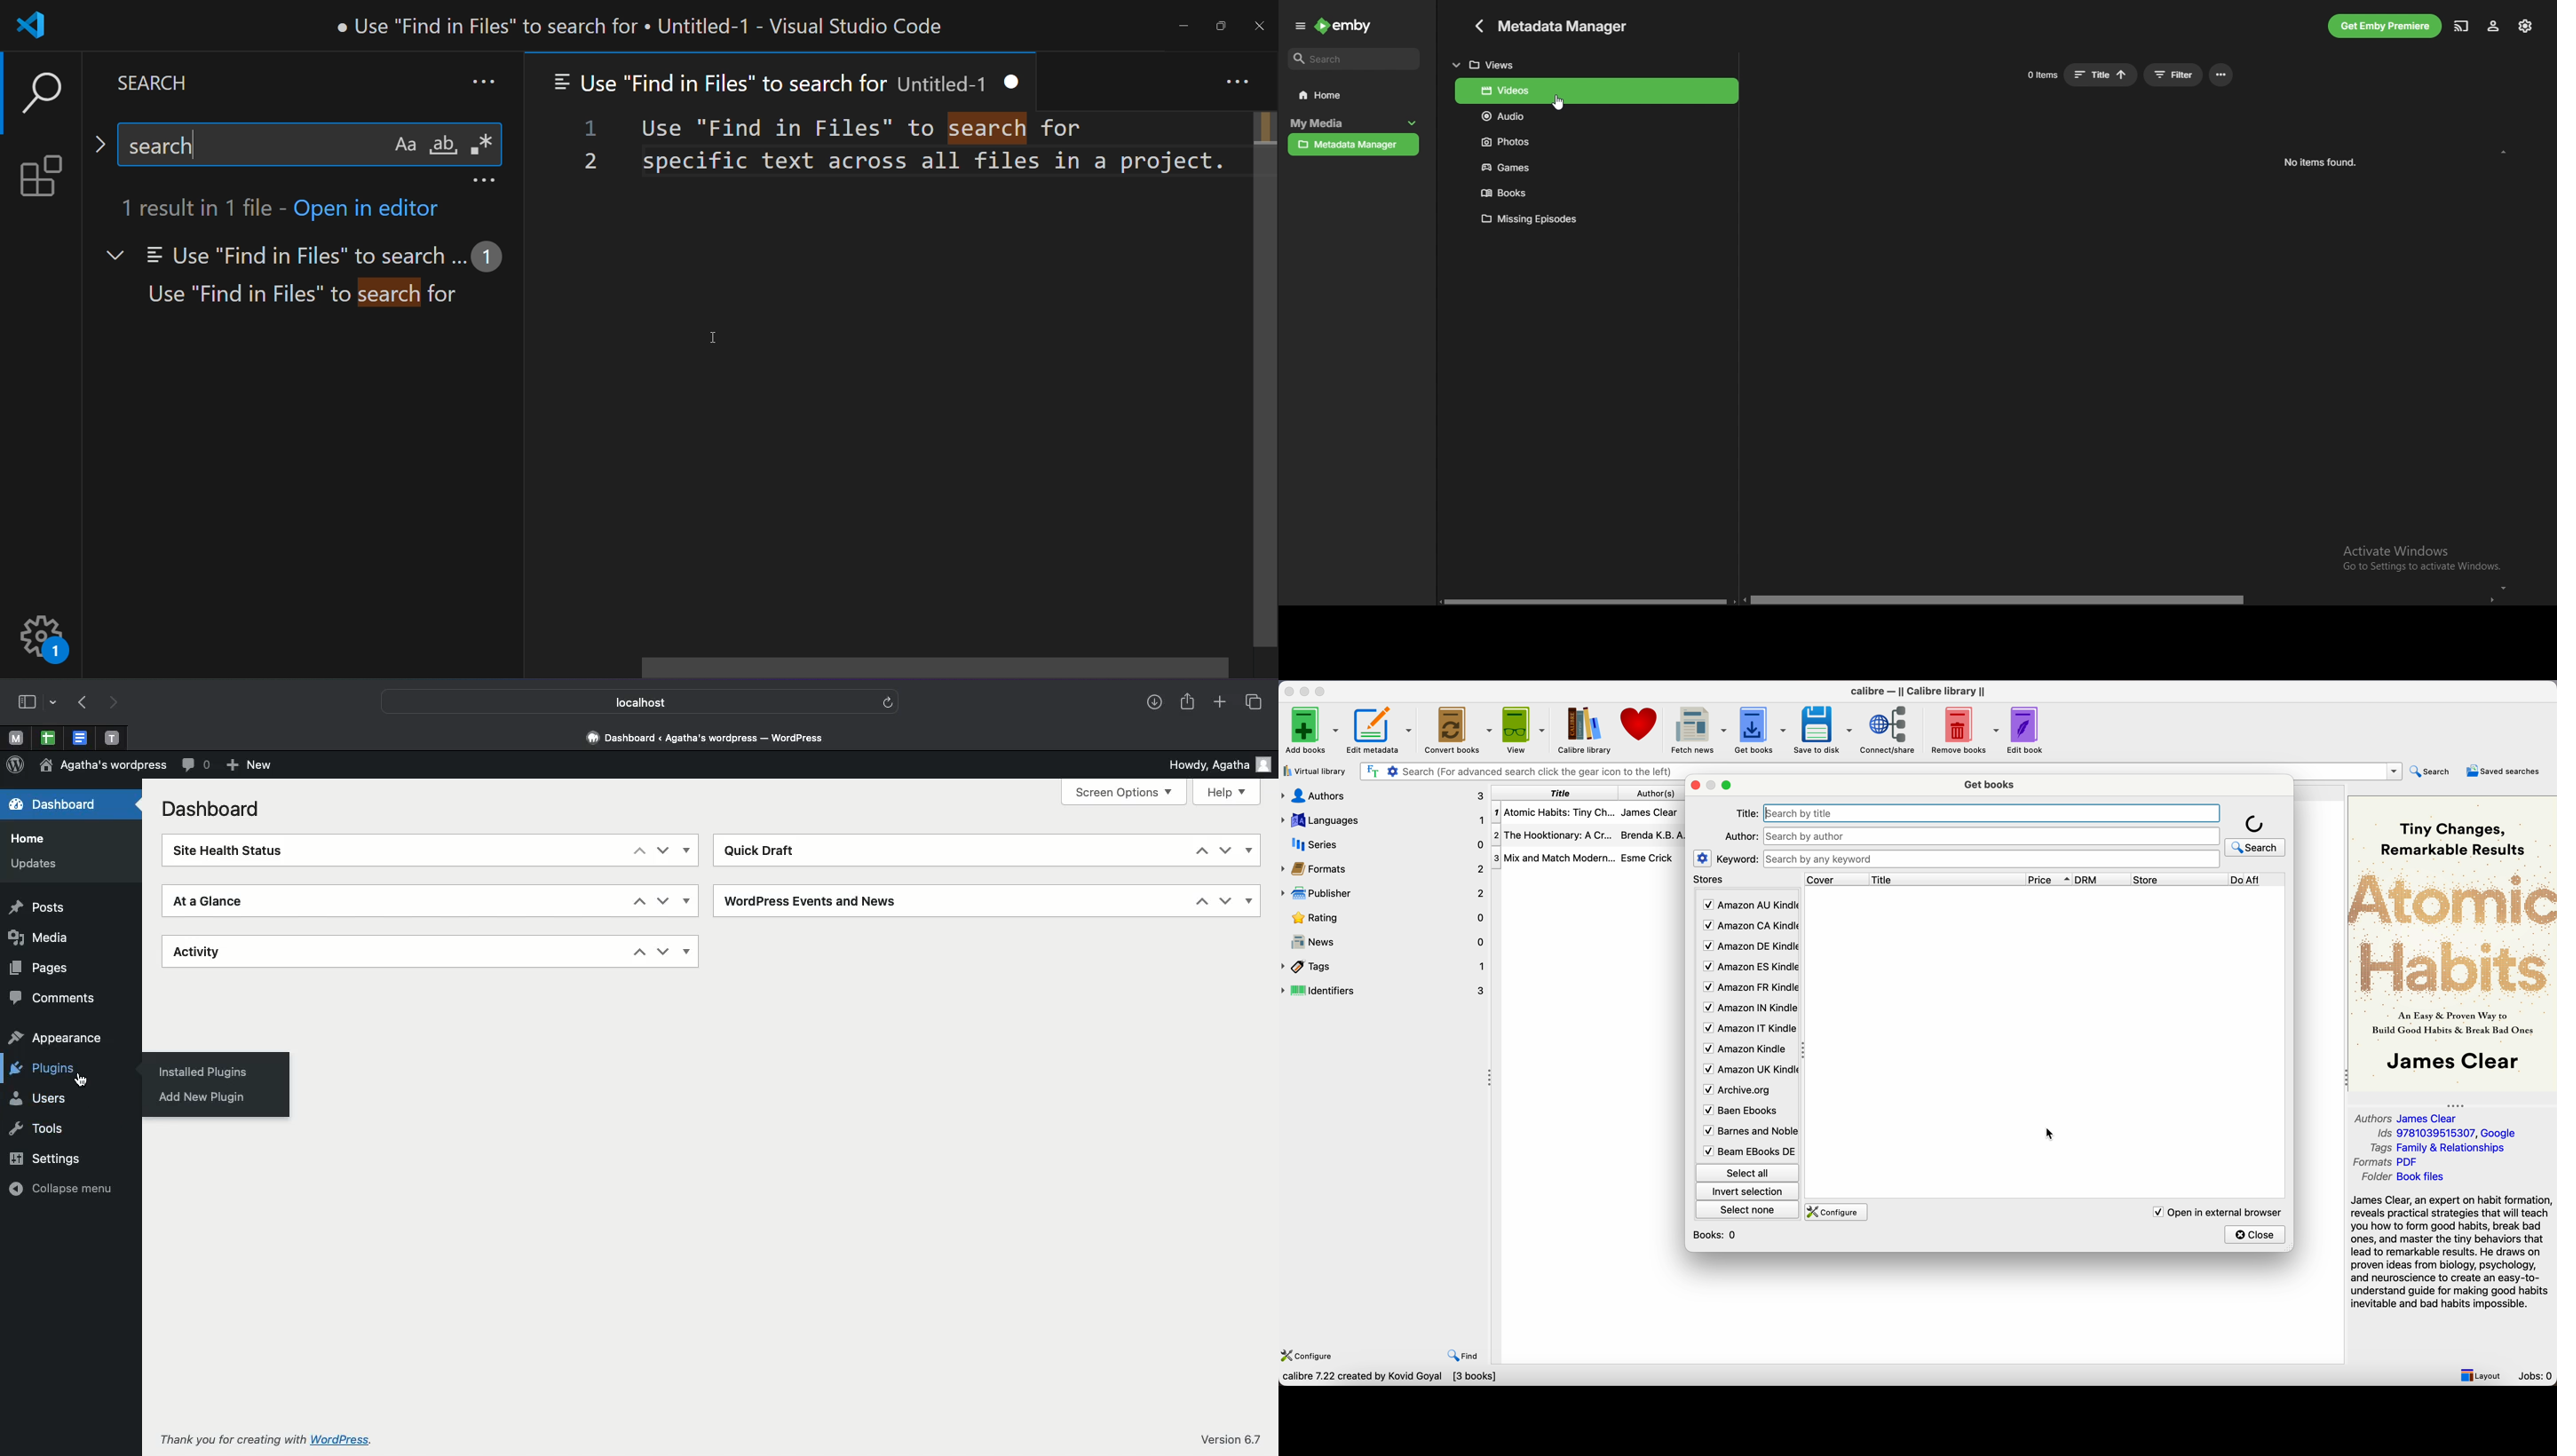 The height and width of the screenshot is (1456, 2576). I want to click on keyword, so click(1738, 860).